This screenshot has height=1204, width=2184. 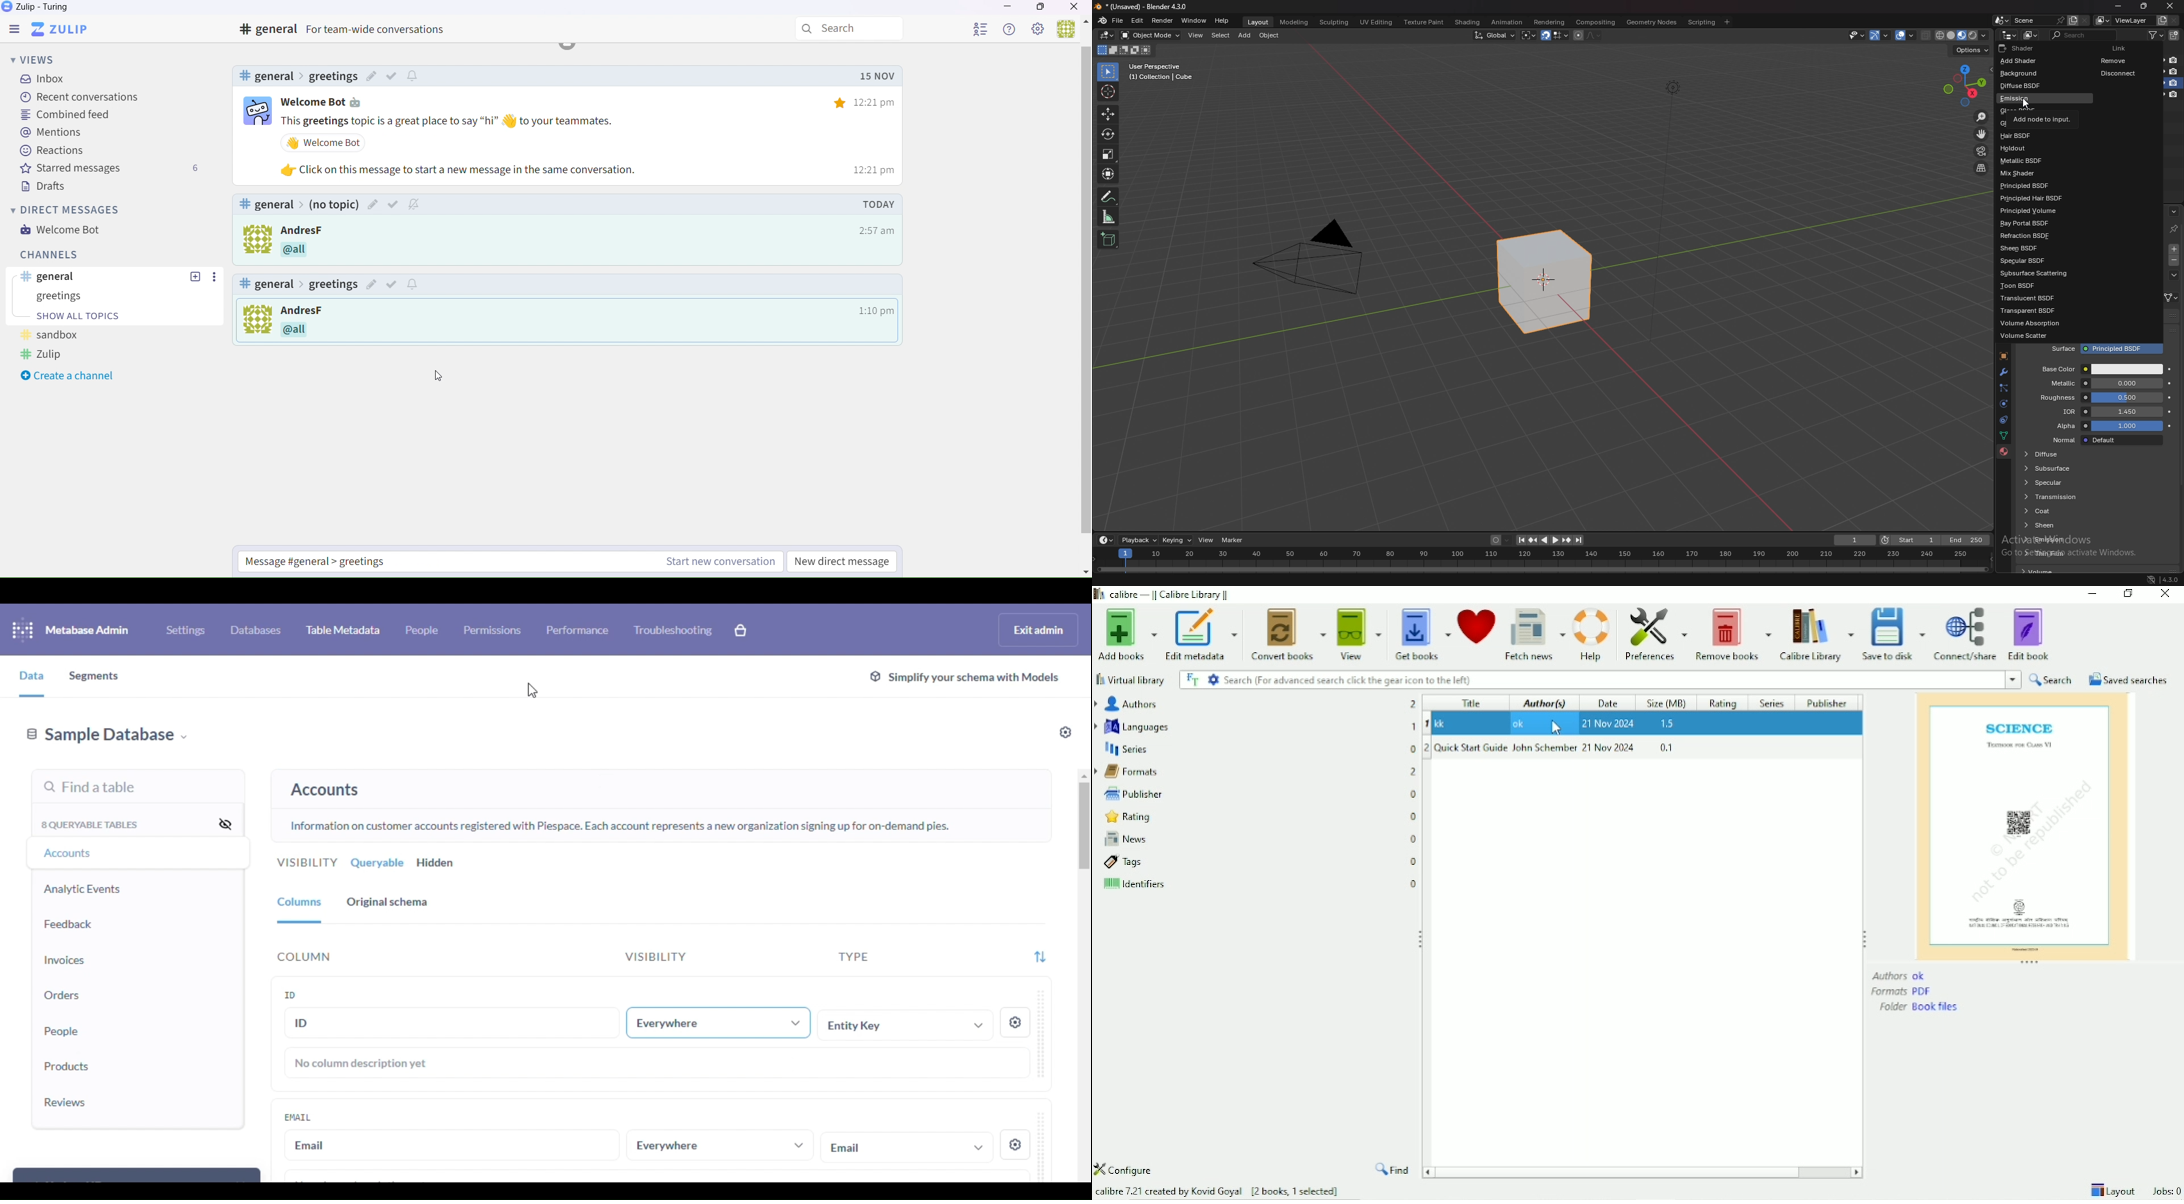 I want to click on columns, so click(x=300, y=904).